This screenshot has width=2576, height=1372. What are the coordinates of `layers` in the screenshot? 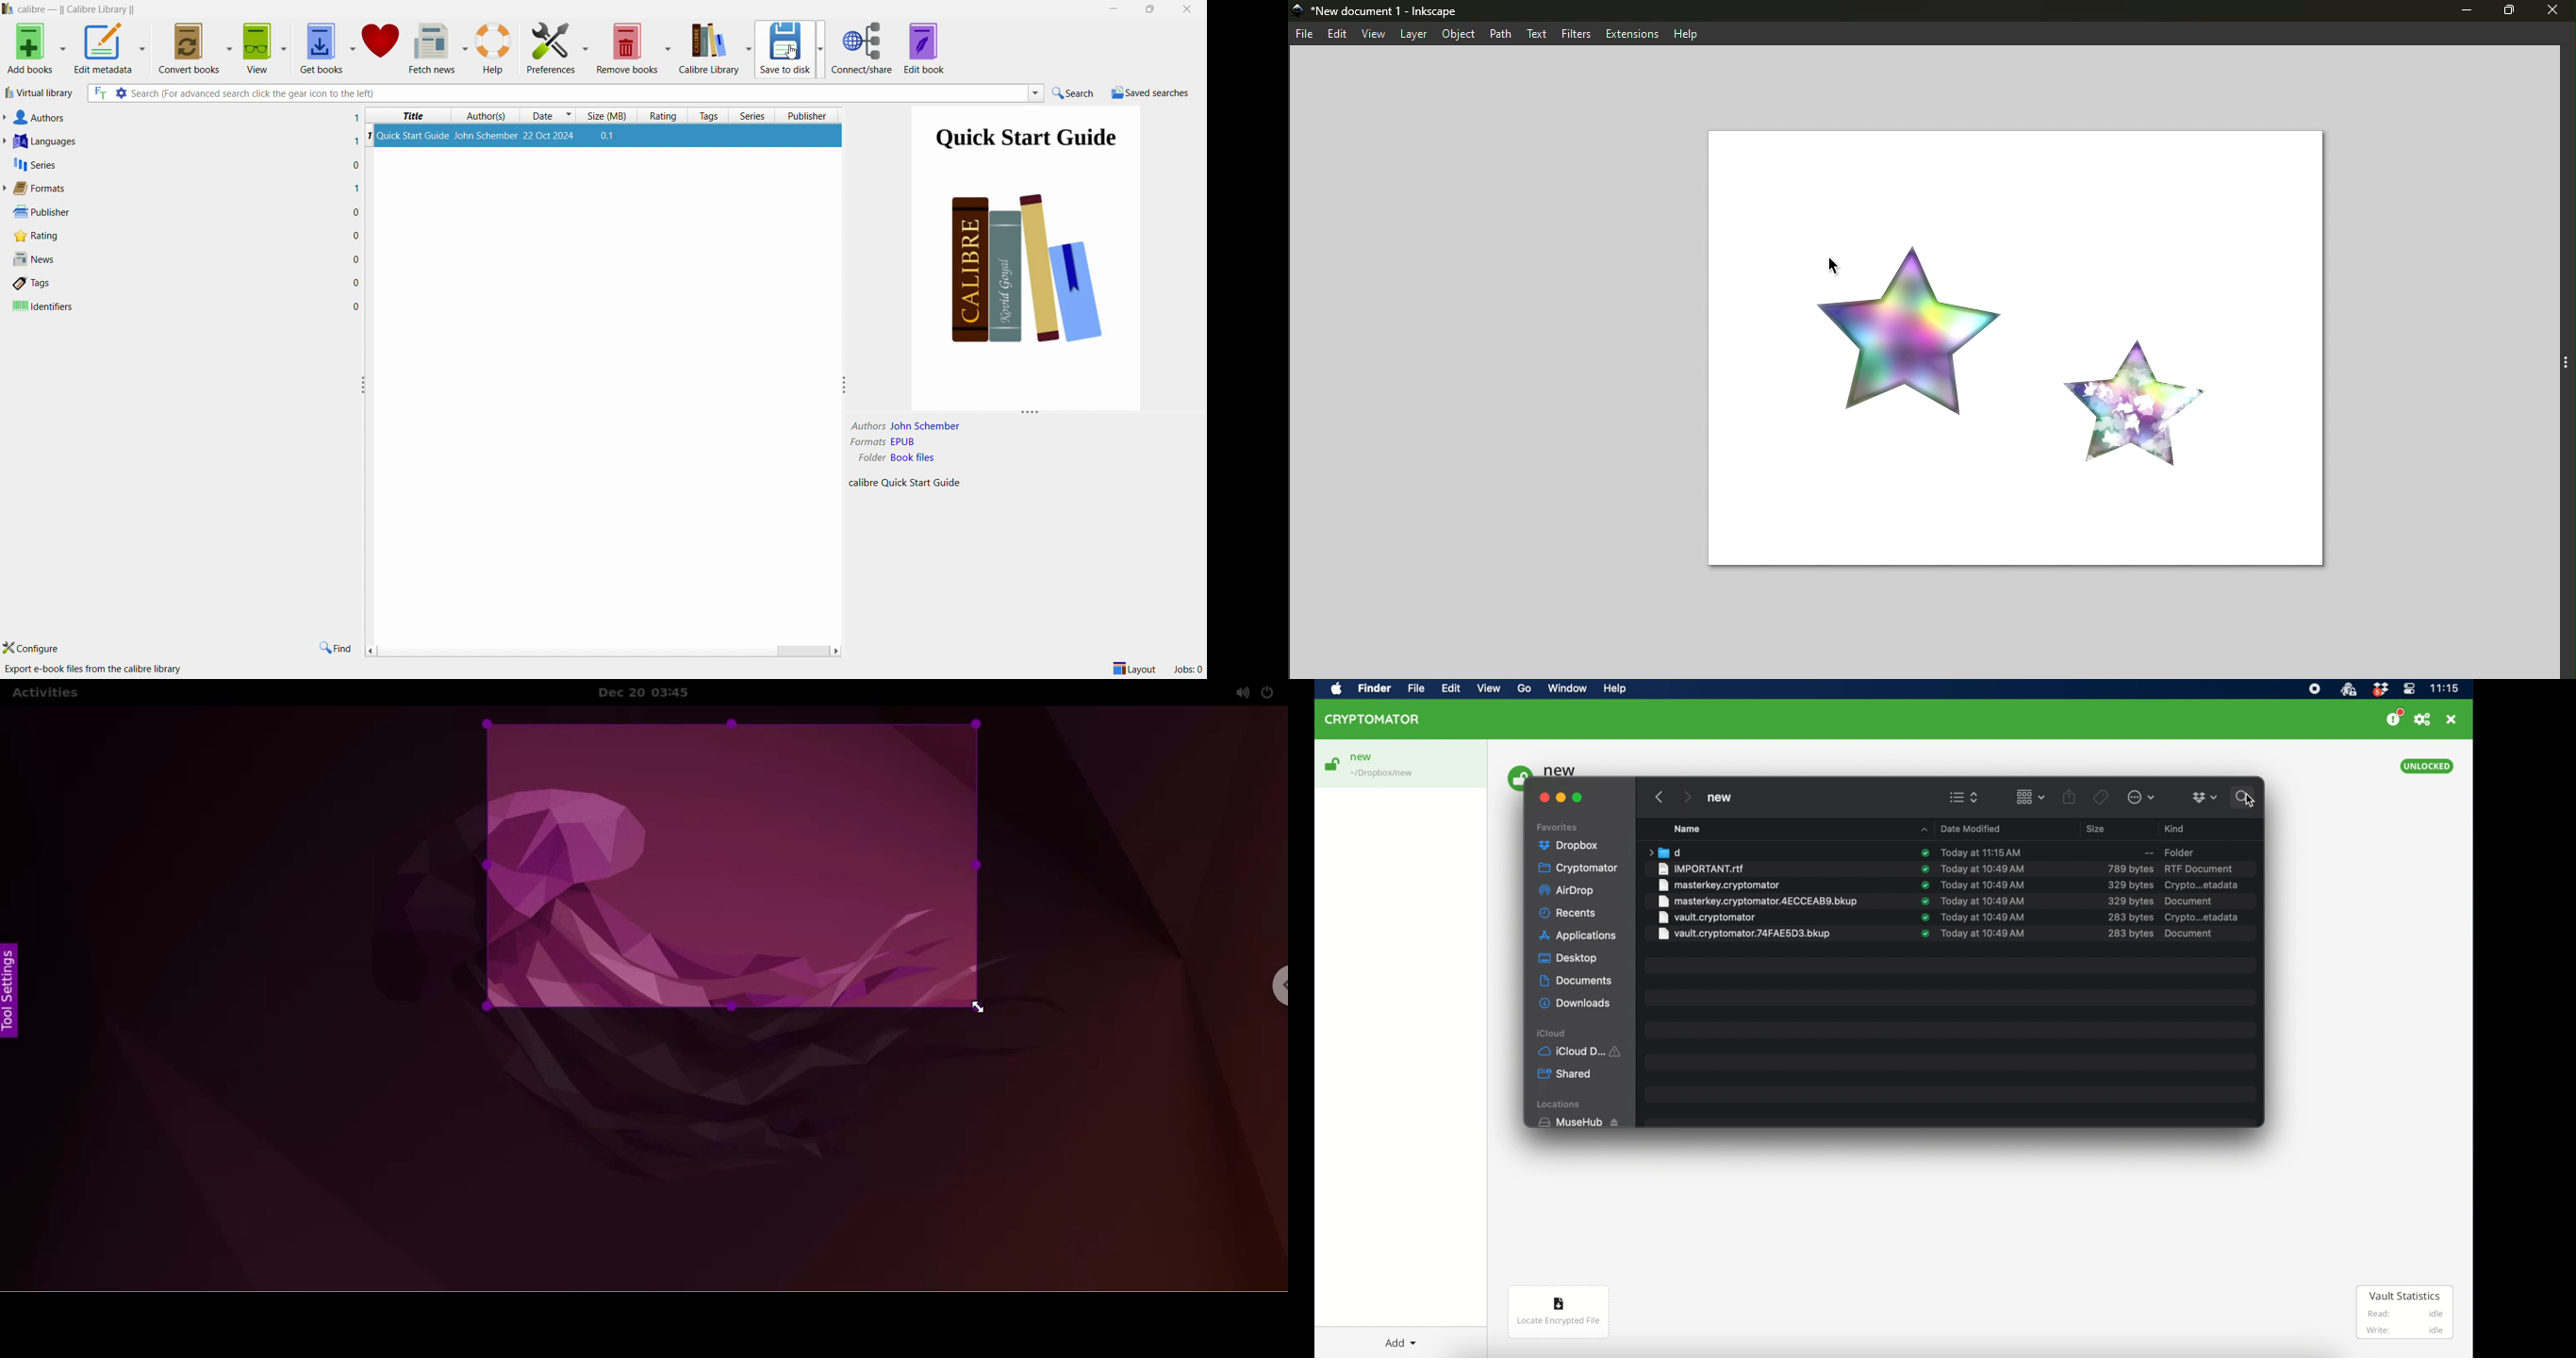 It's located at (1410, 35).